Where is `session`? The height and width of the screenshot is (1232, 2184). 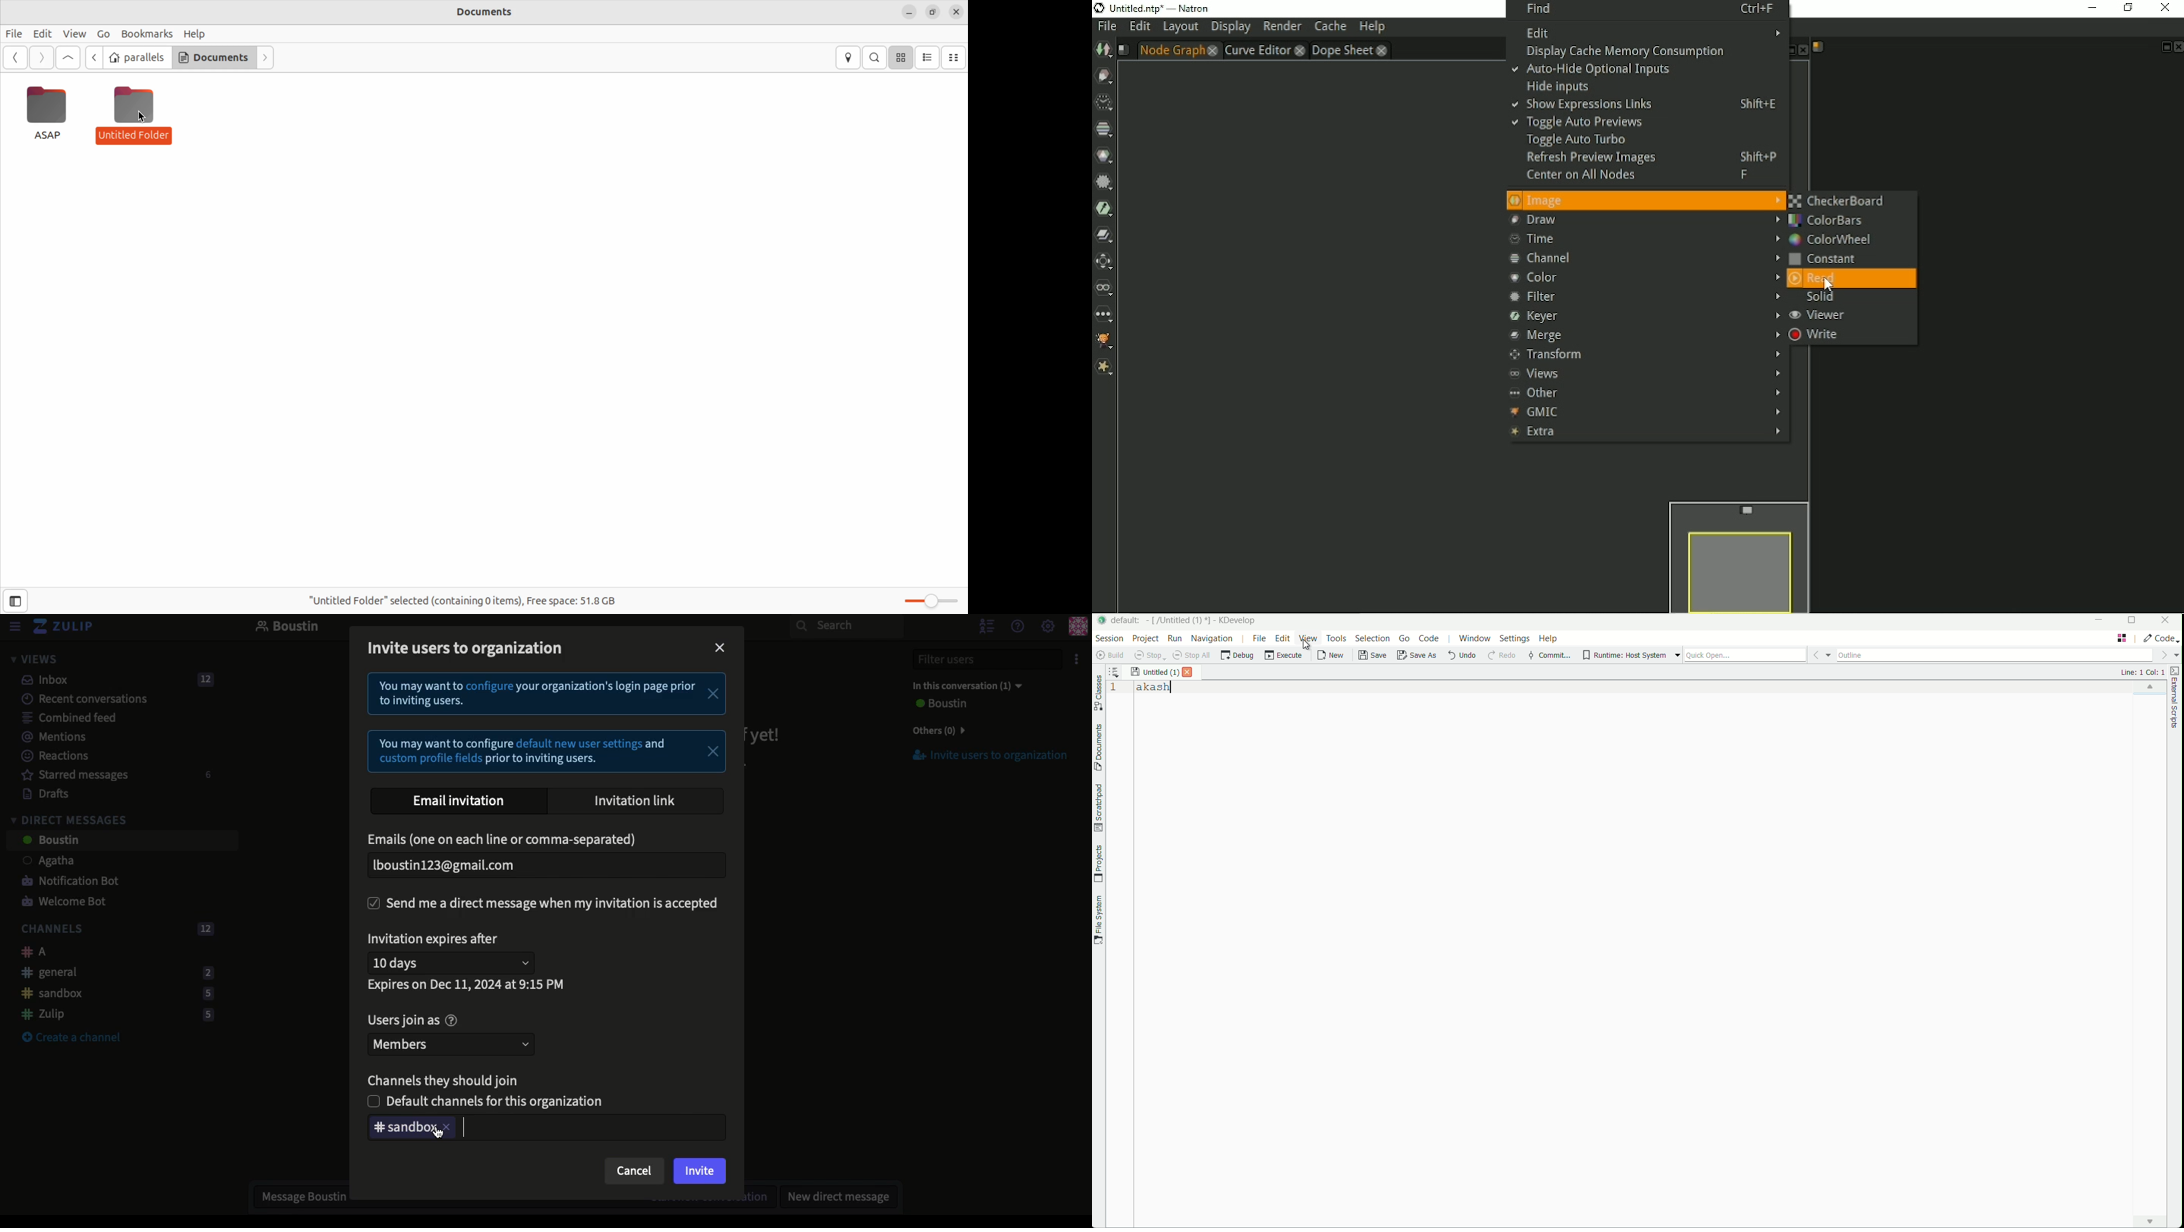 session is located at coordinates (1110, 638).